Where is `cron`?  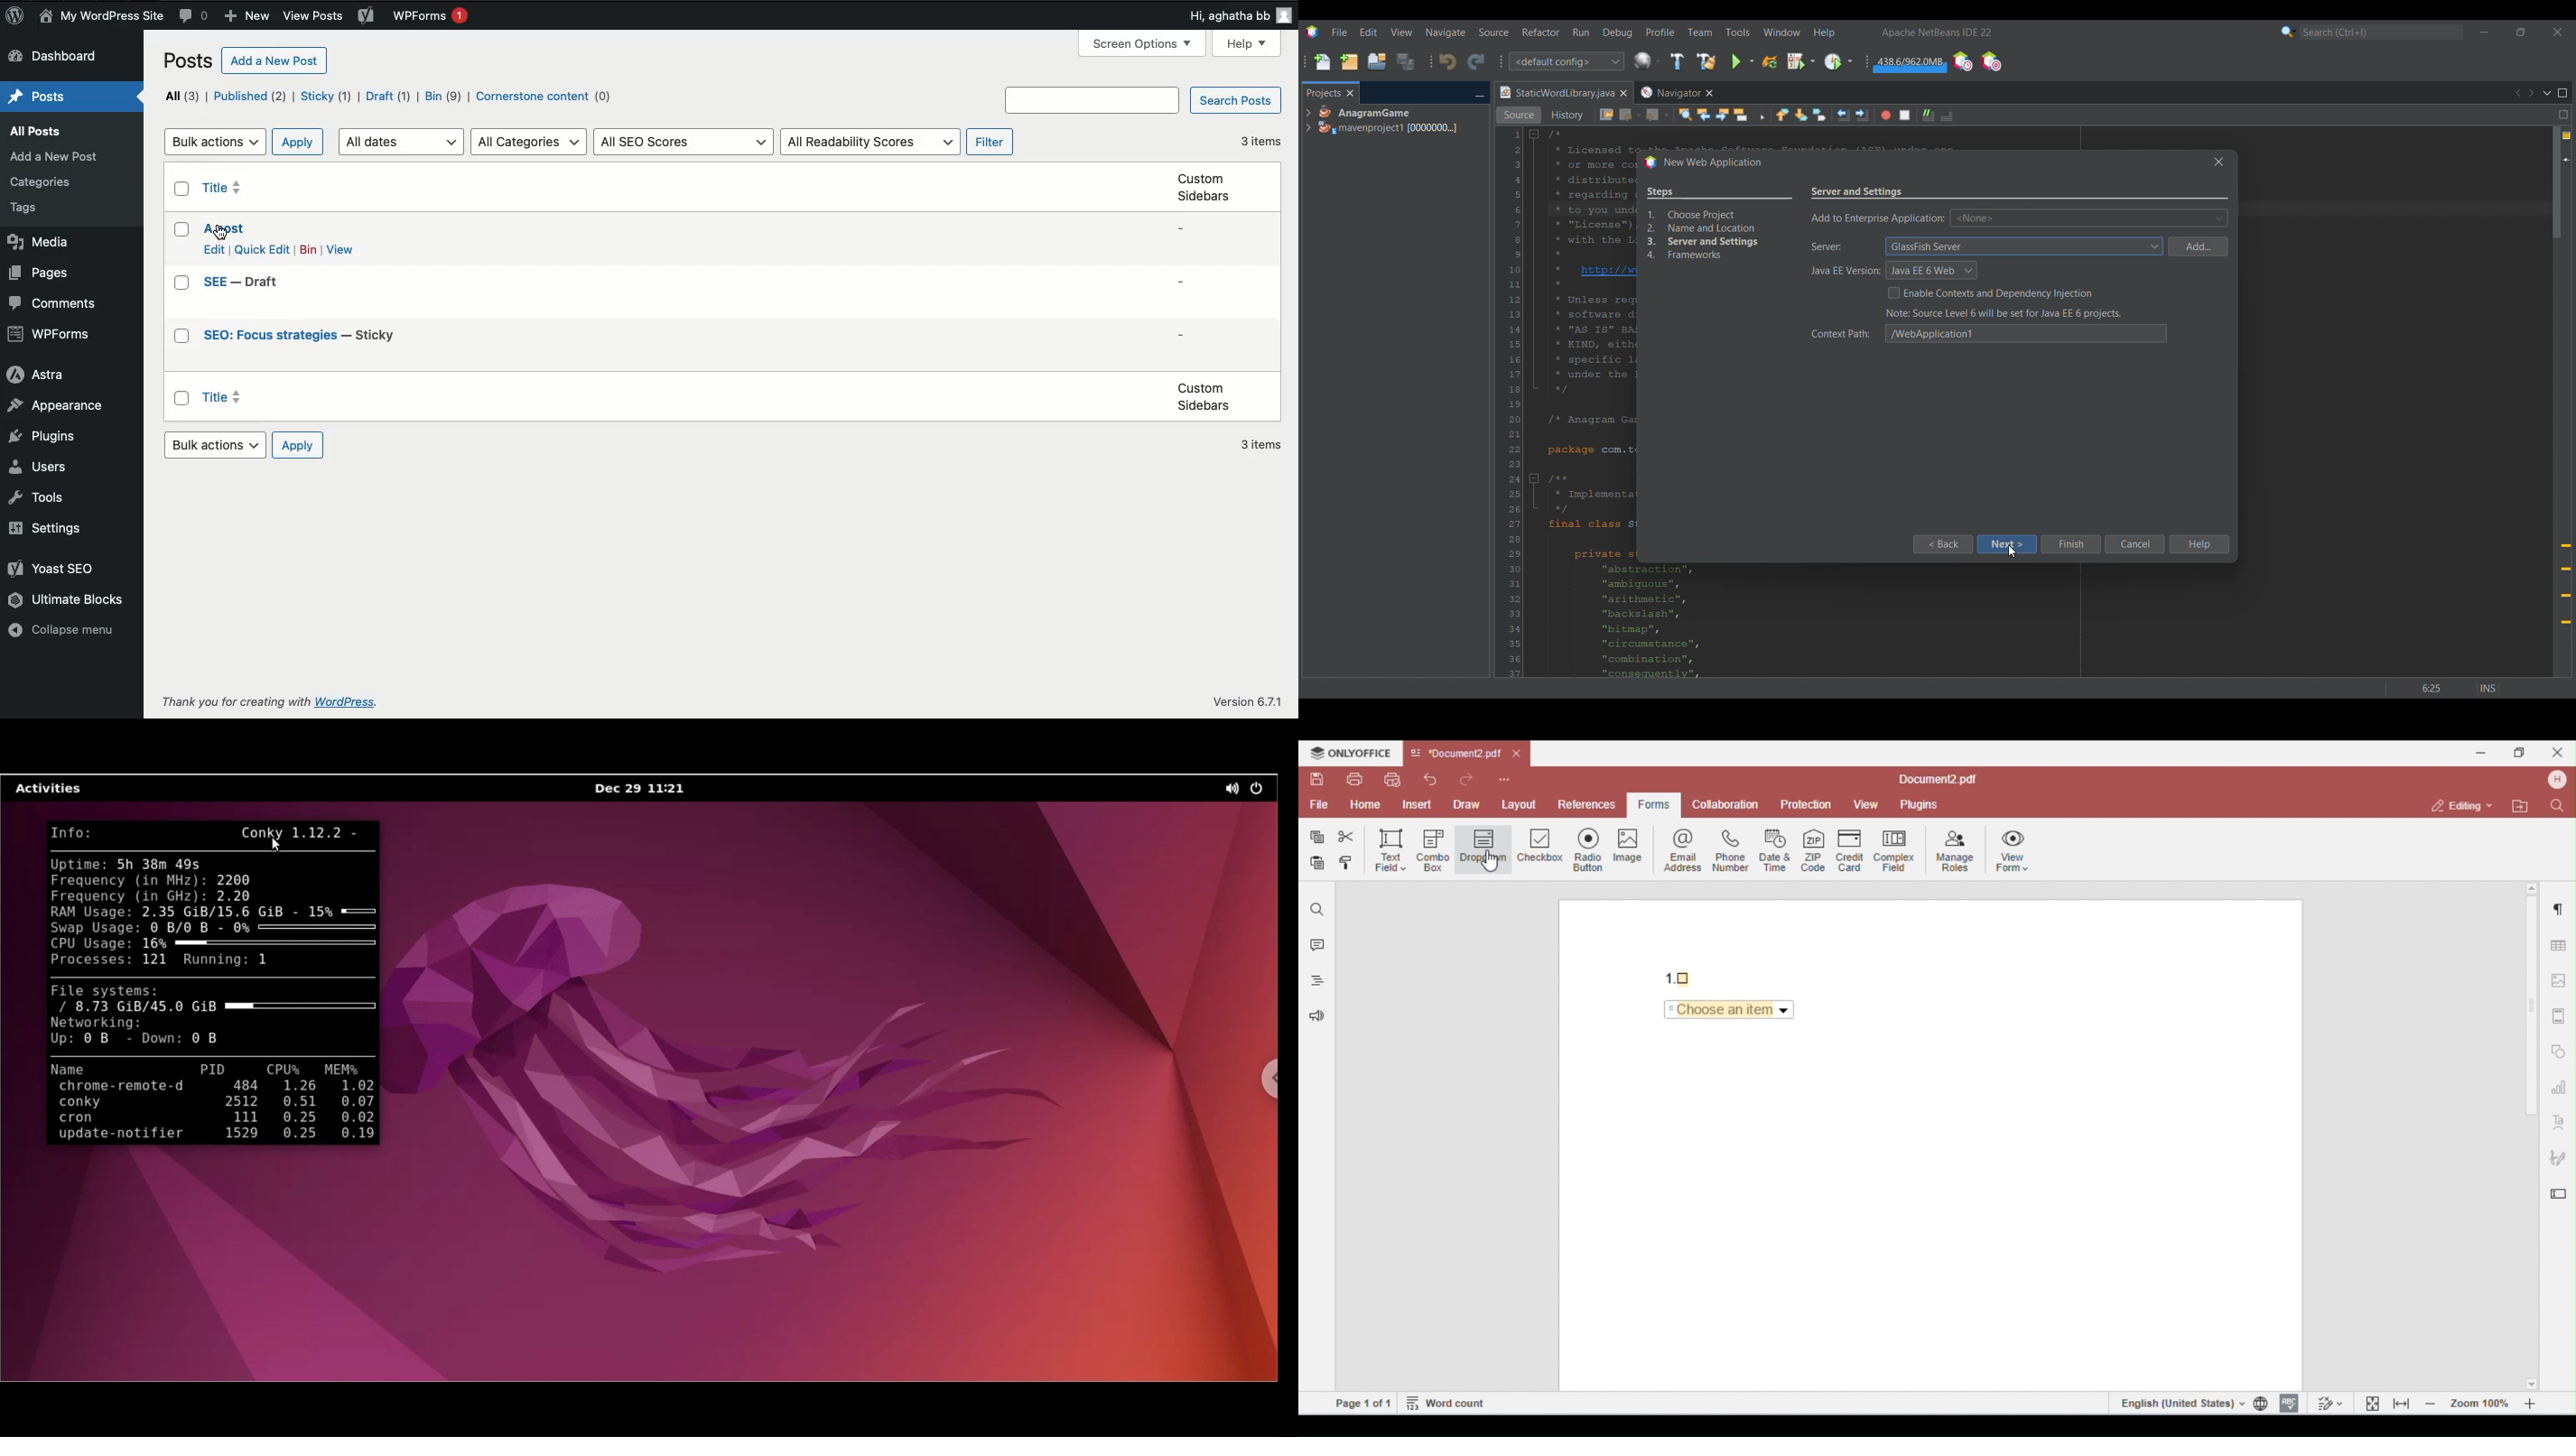
cron is located at coordinates (96, 1120).